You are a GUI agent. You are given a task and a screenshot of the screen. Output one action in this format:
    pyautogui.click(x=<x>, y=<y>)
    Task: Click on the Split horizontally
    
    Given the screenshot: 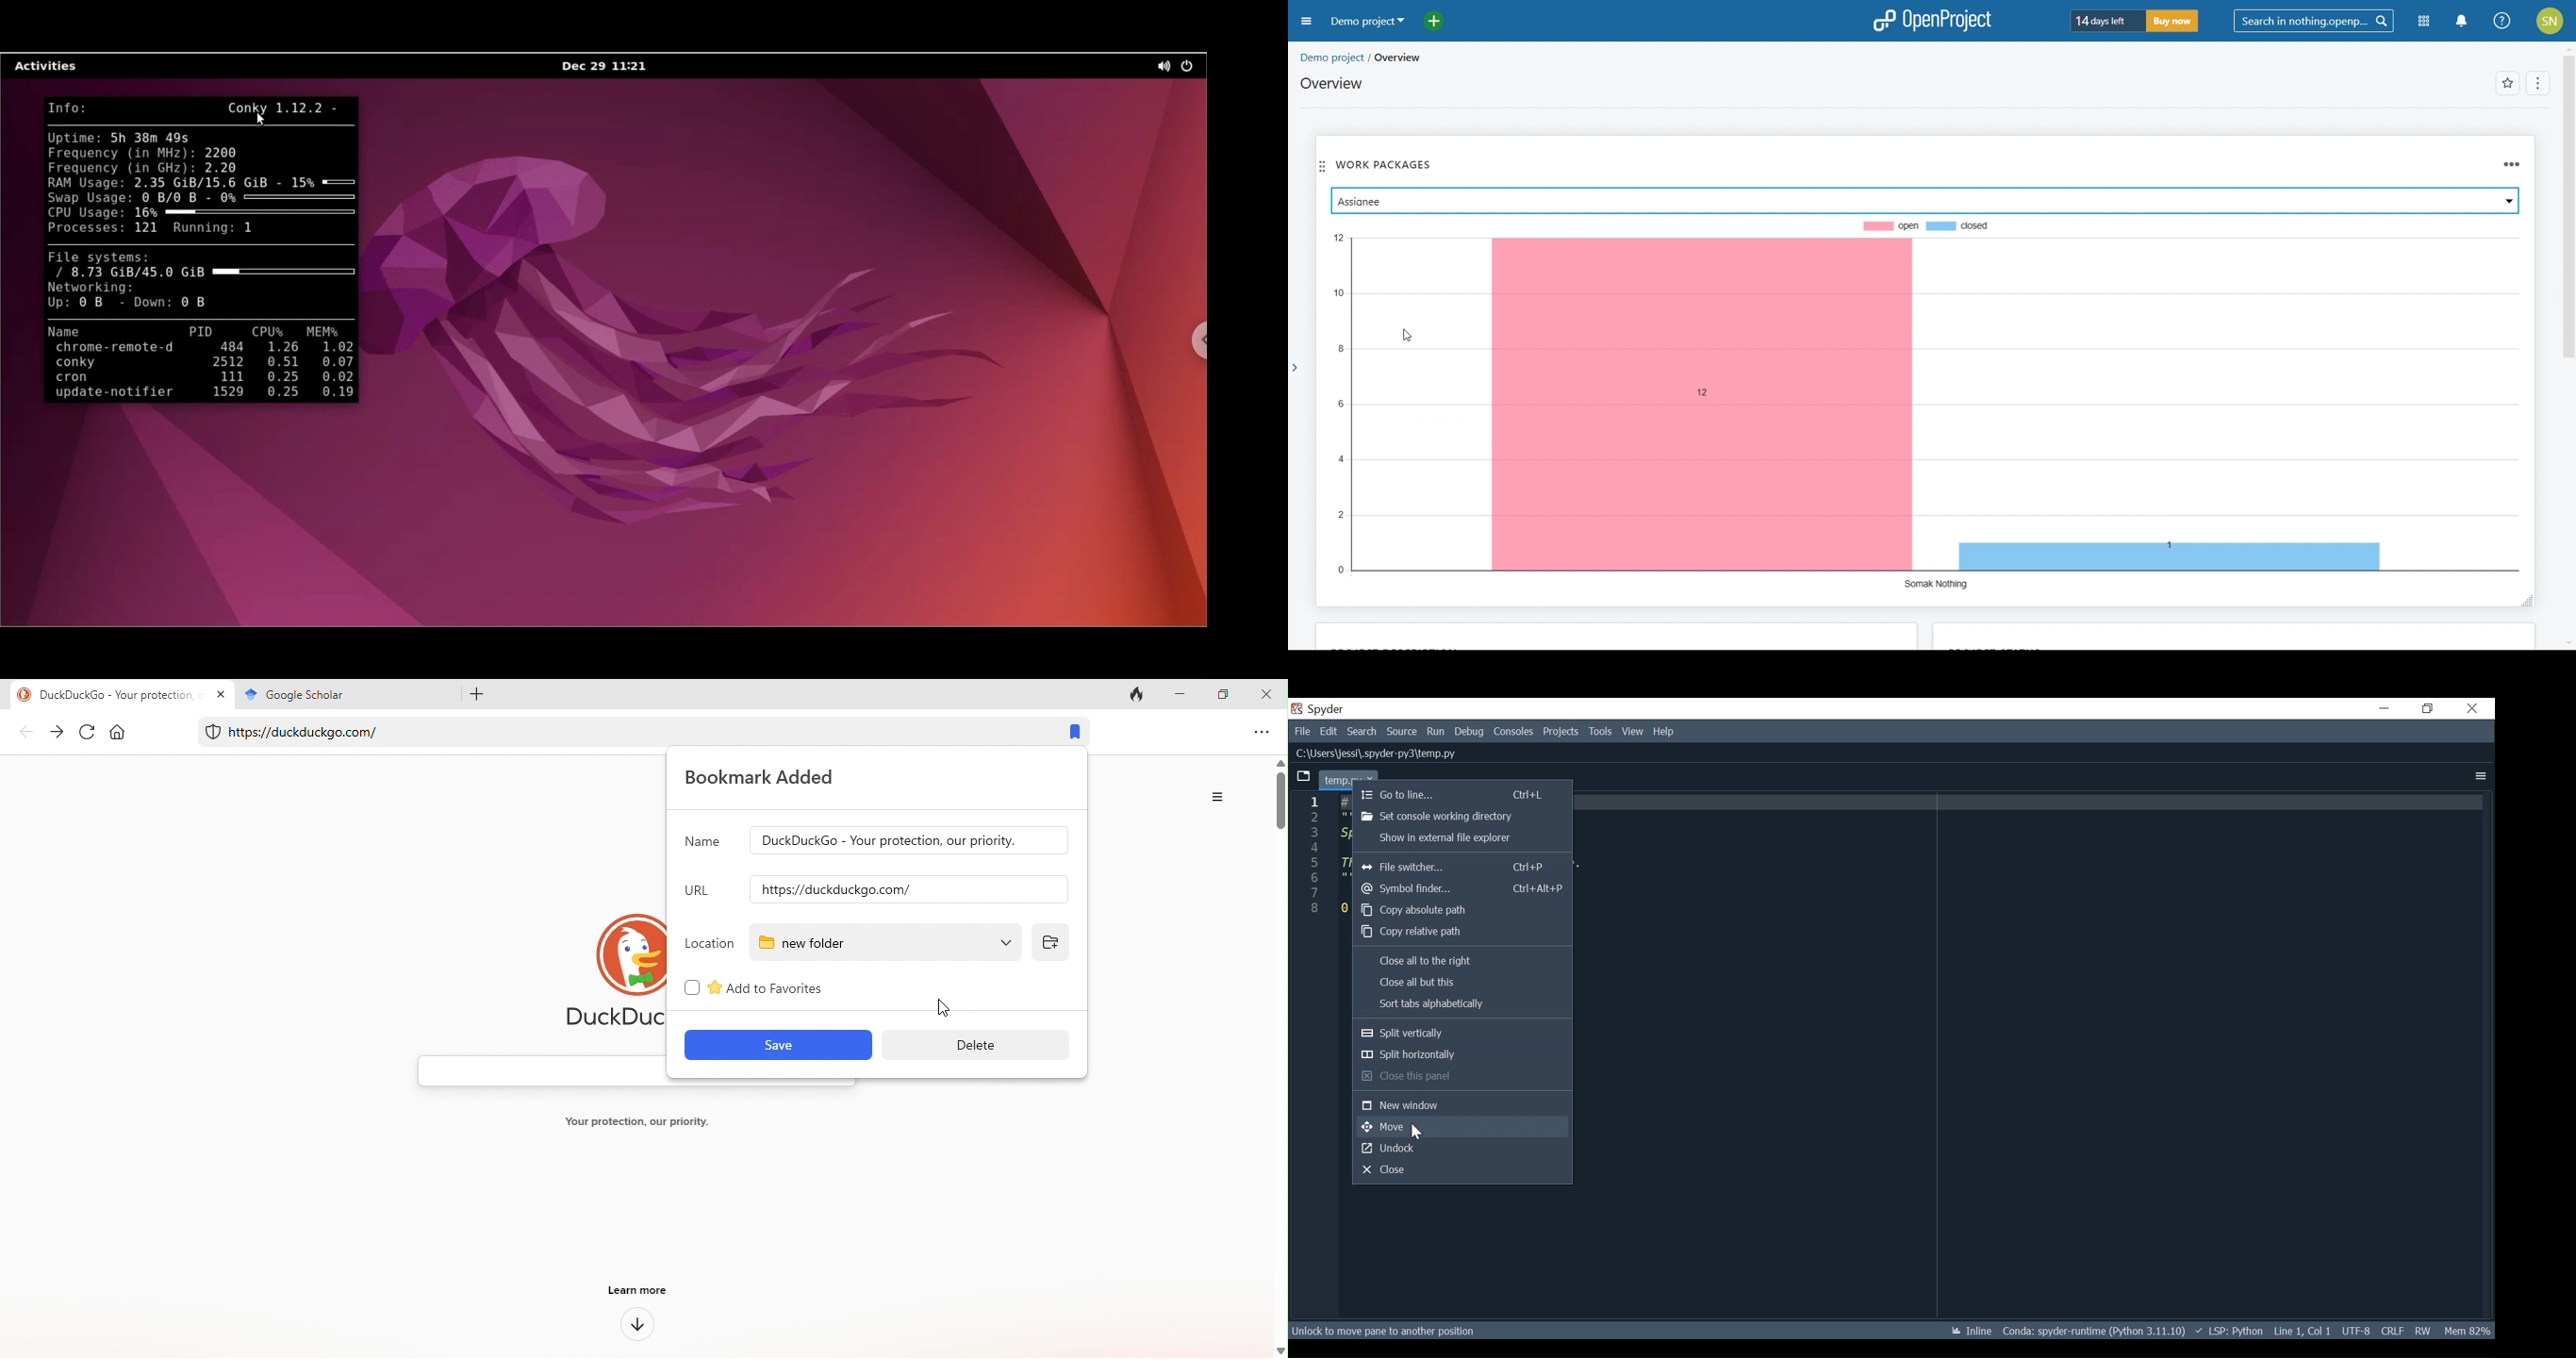 What is the action you would take?
    pyautogui.click(x=1463, y=1054)
    